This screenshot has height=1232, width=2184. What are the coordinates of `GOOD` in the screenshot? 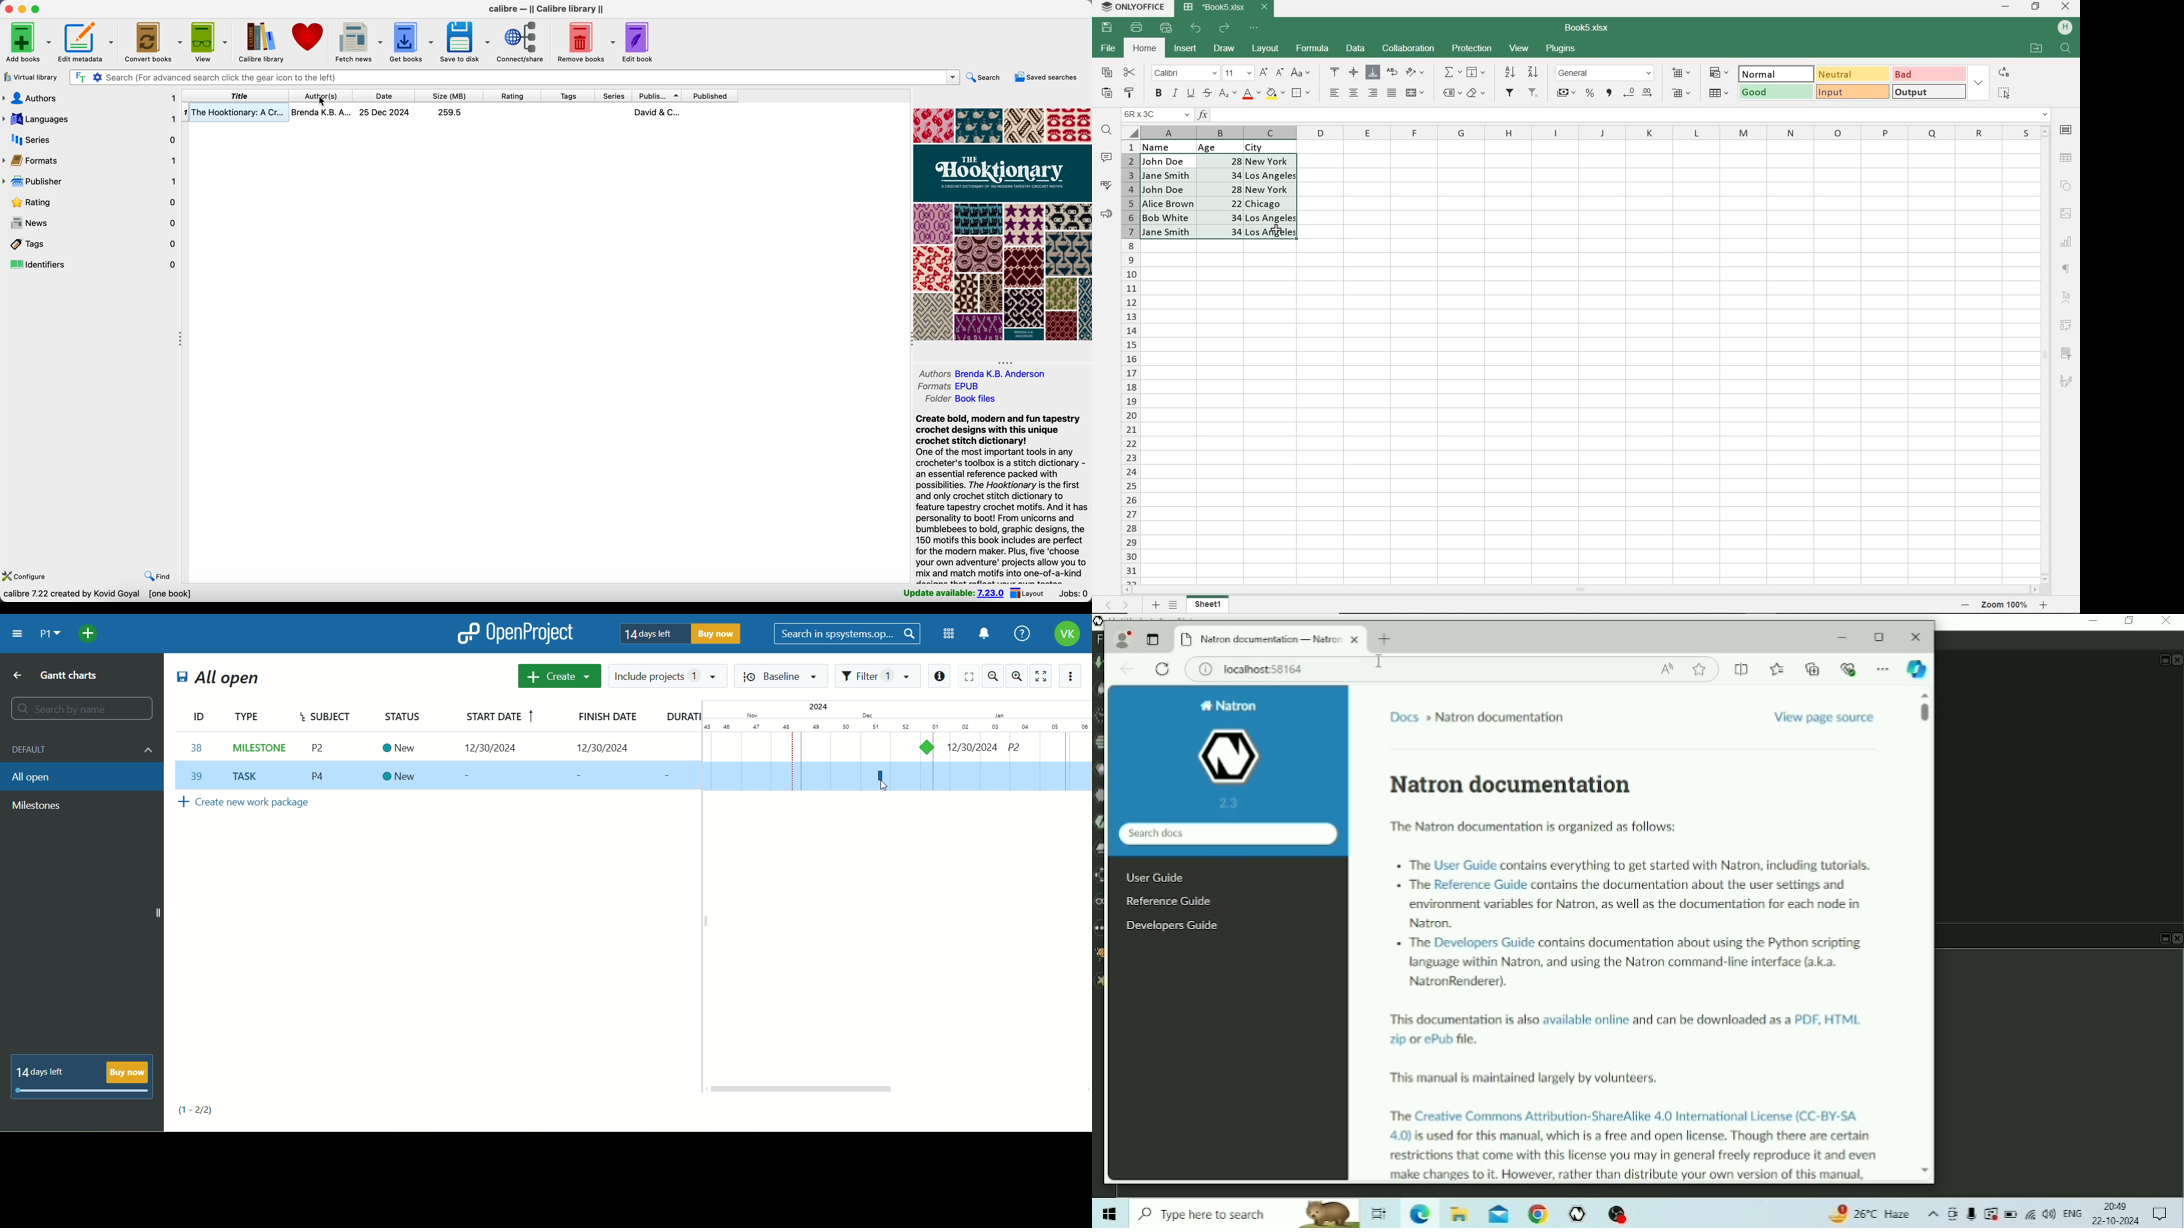 It's located at (1774, 93).